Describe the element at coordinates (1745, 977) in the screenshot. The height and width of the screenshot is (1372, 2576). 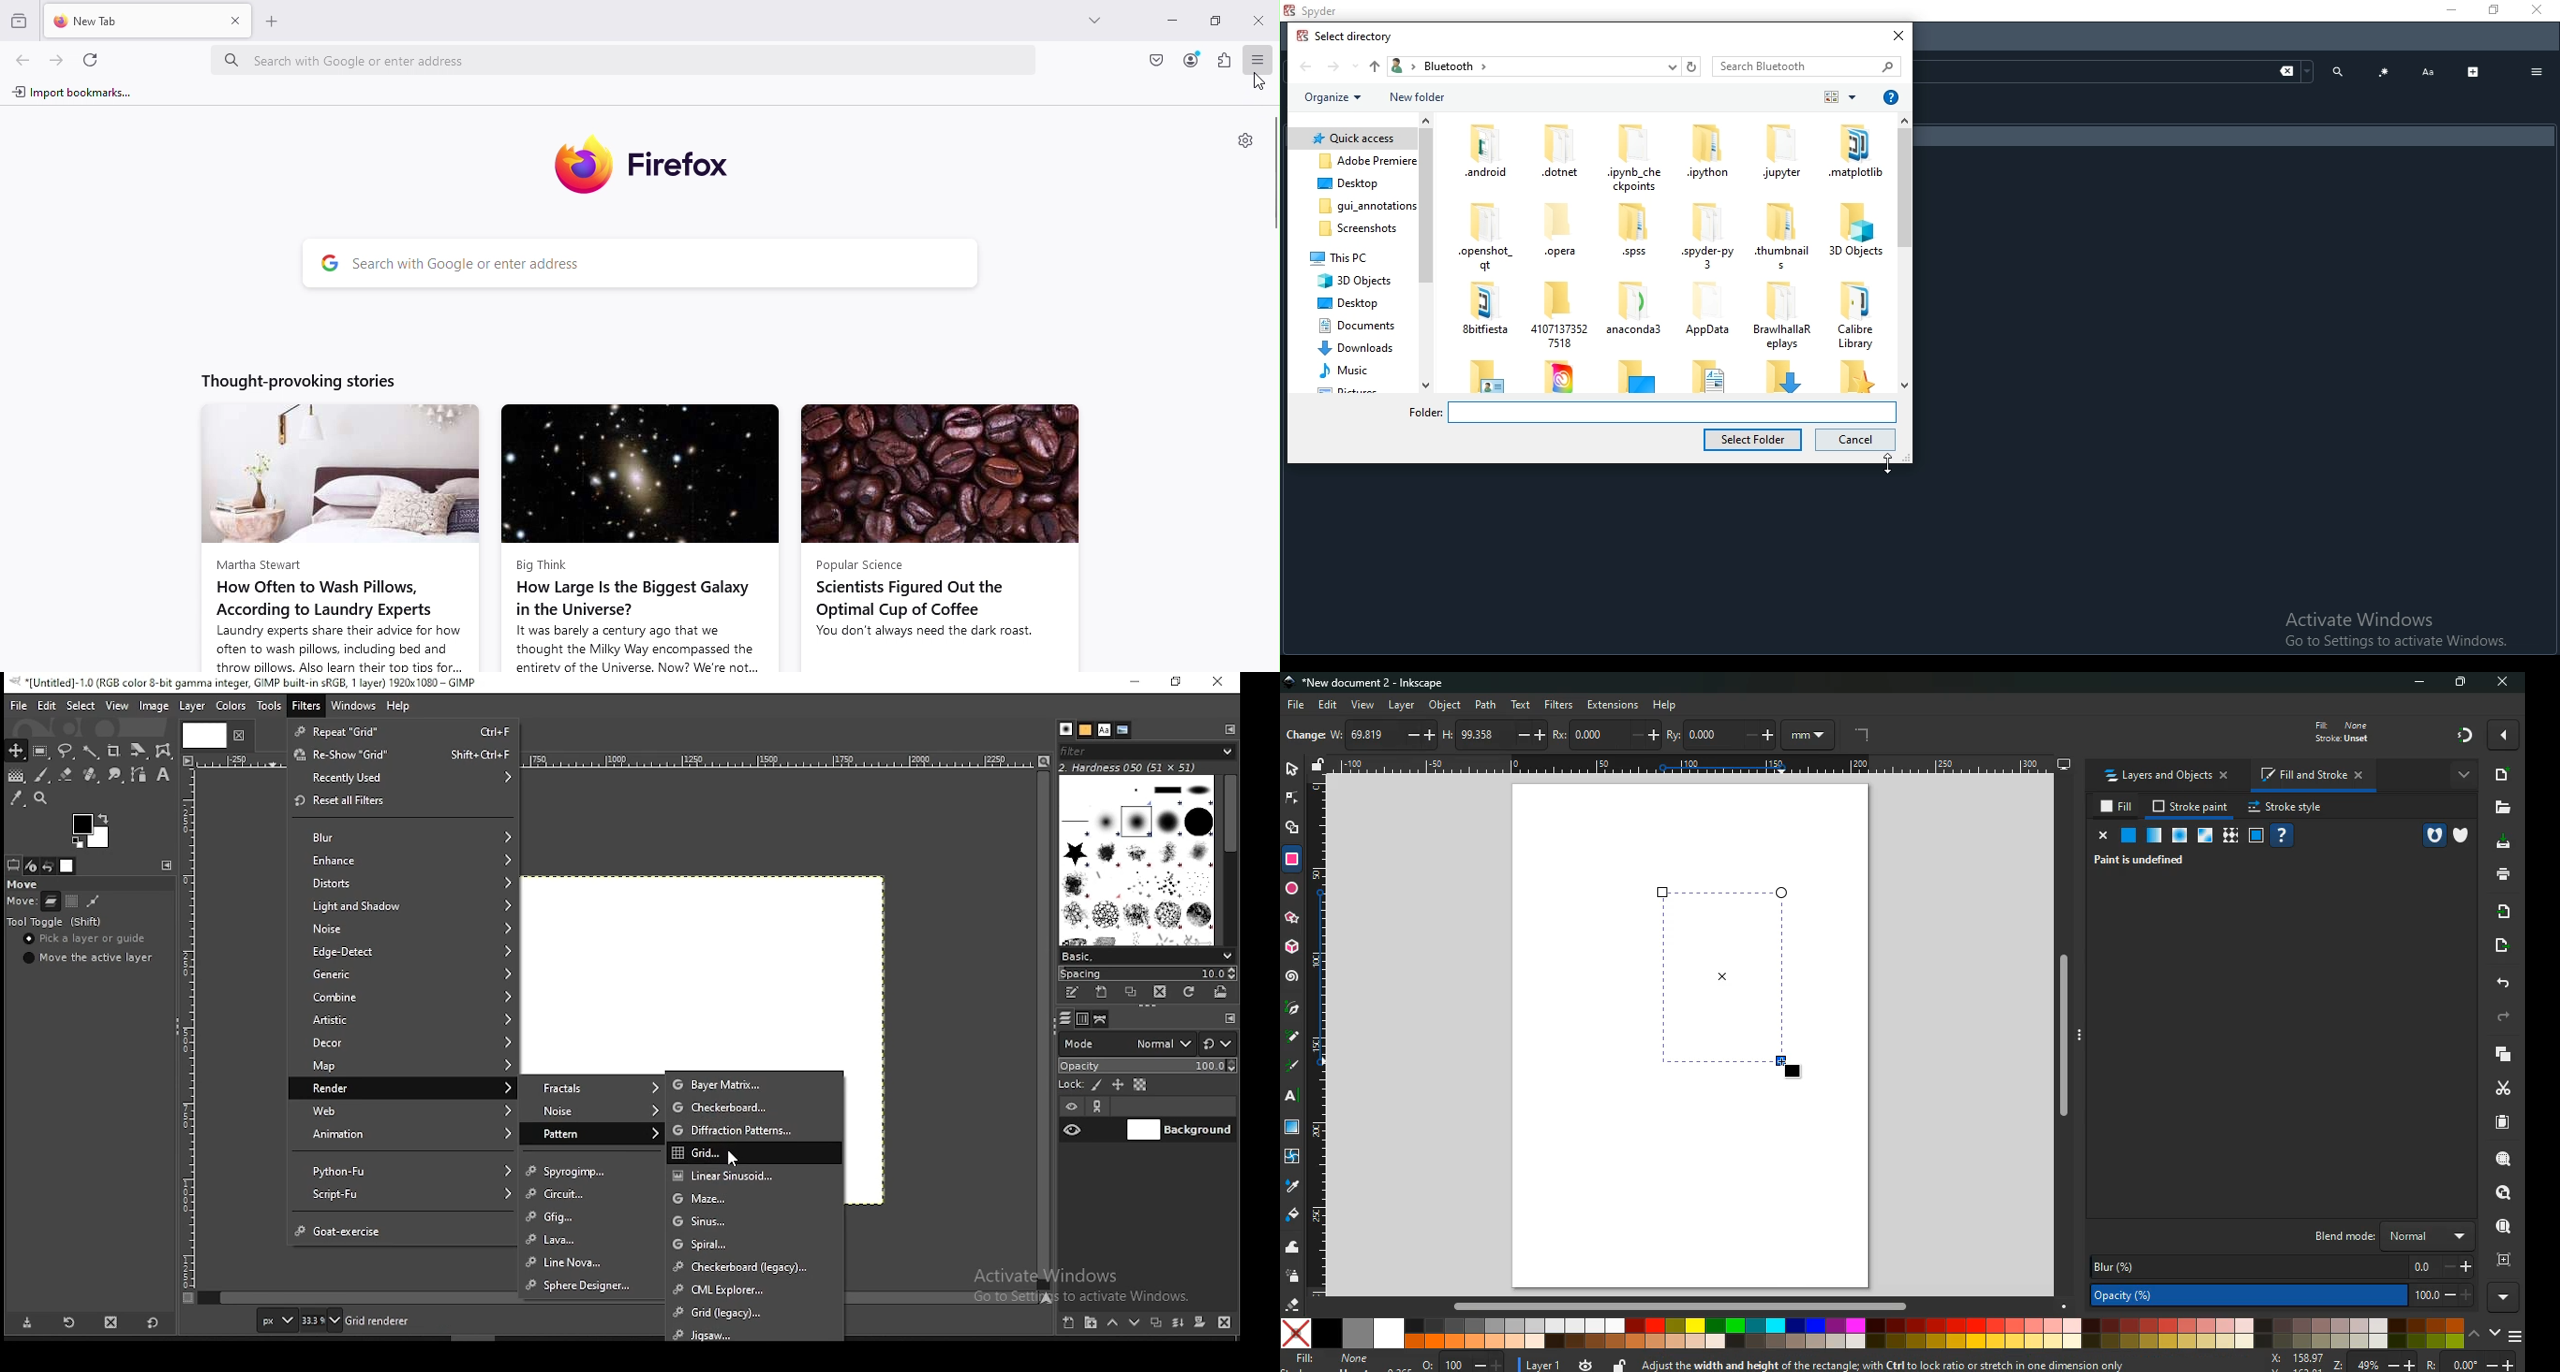
I see `rectangle` at that location.